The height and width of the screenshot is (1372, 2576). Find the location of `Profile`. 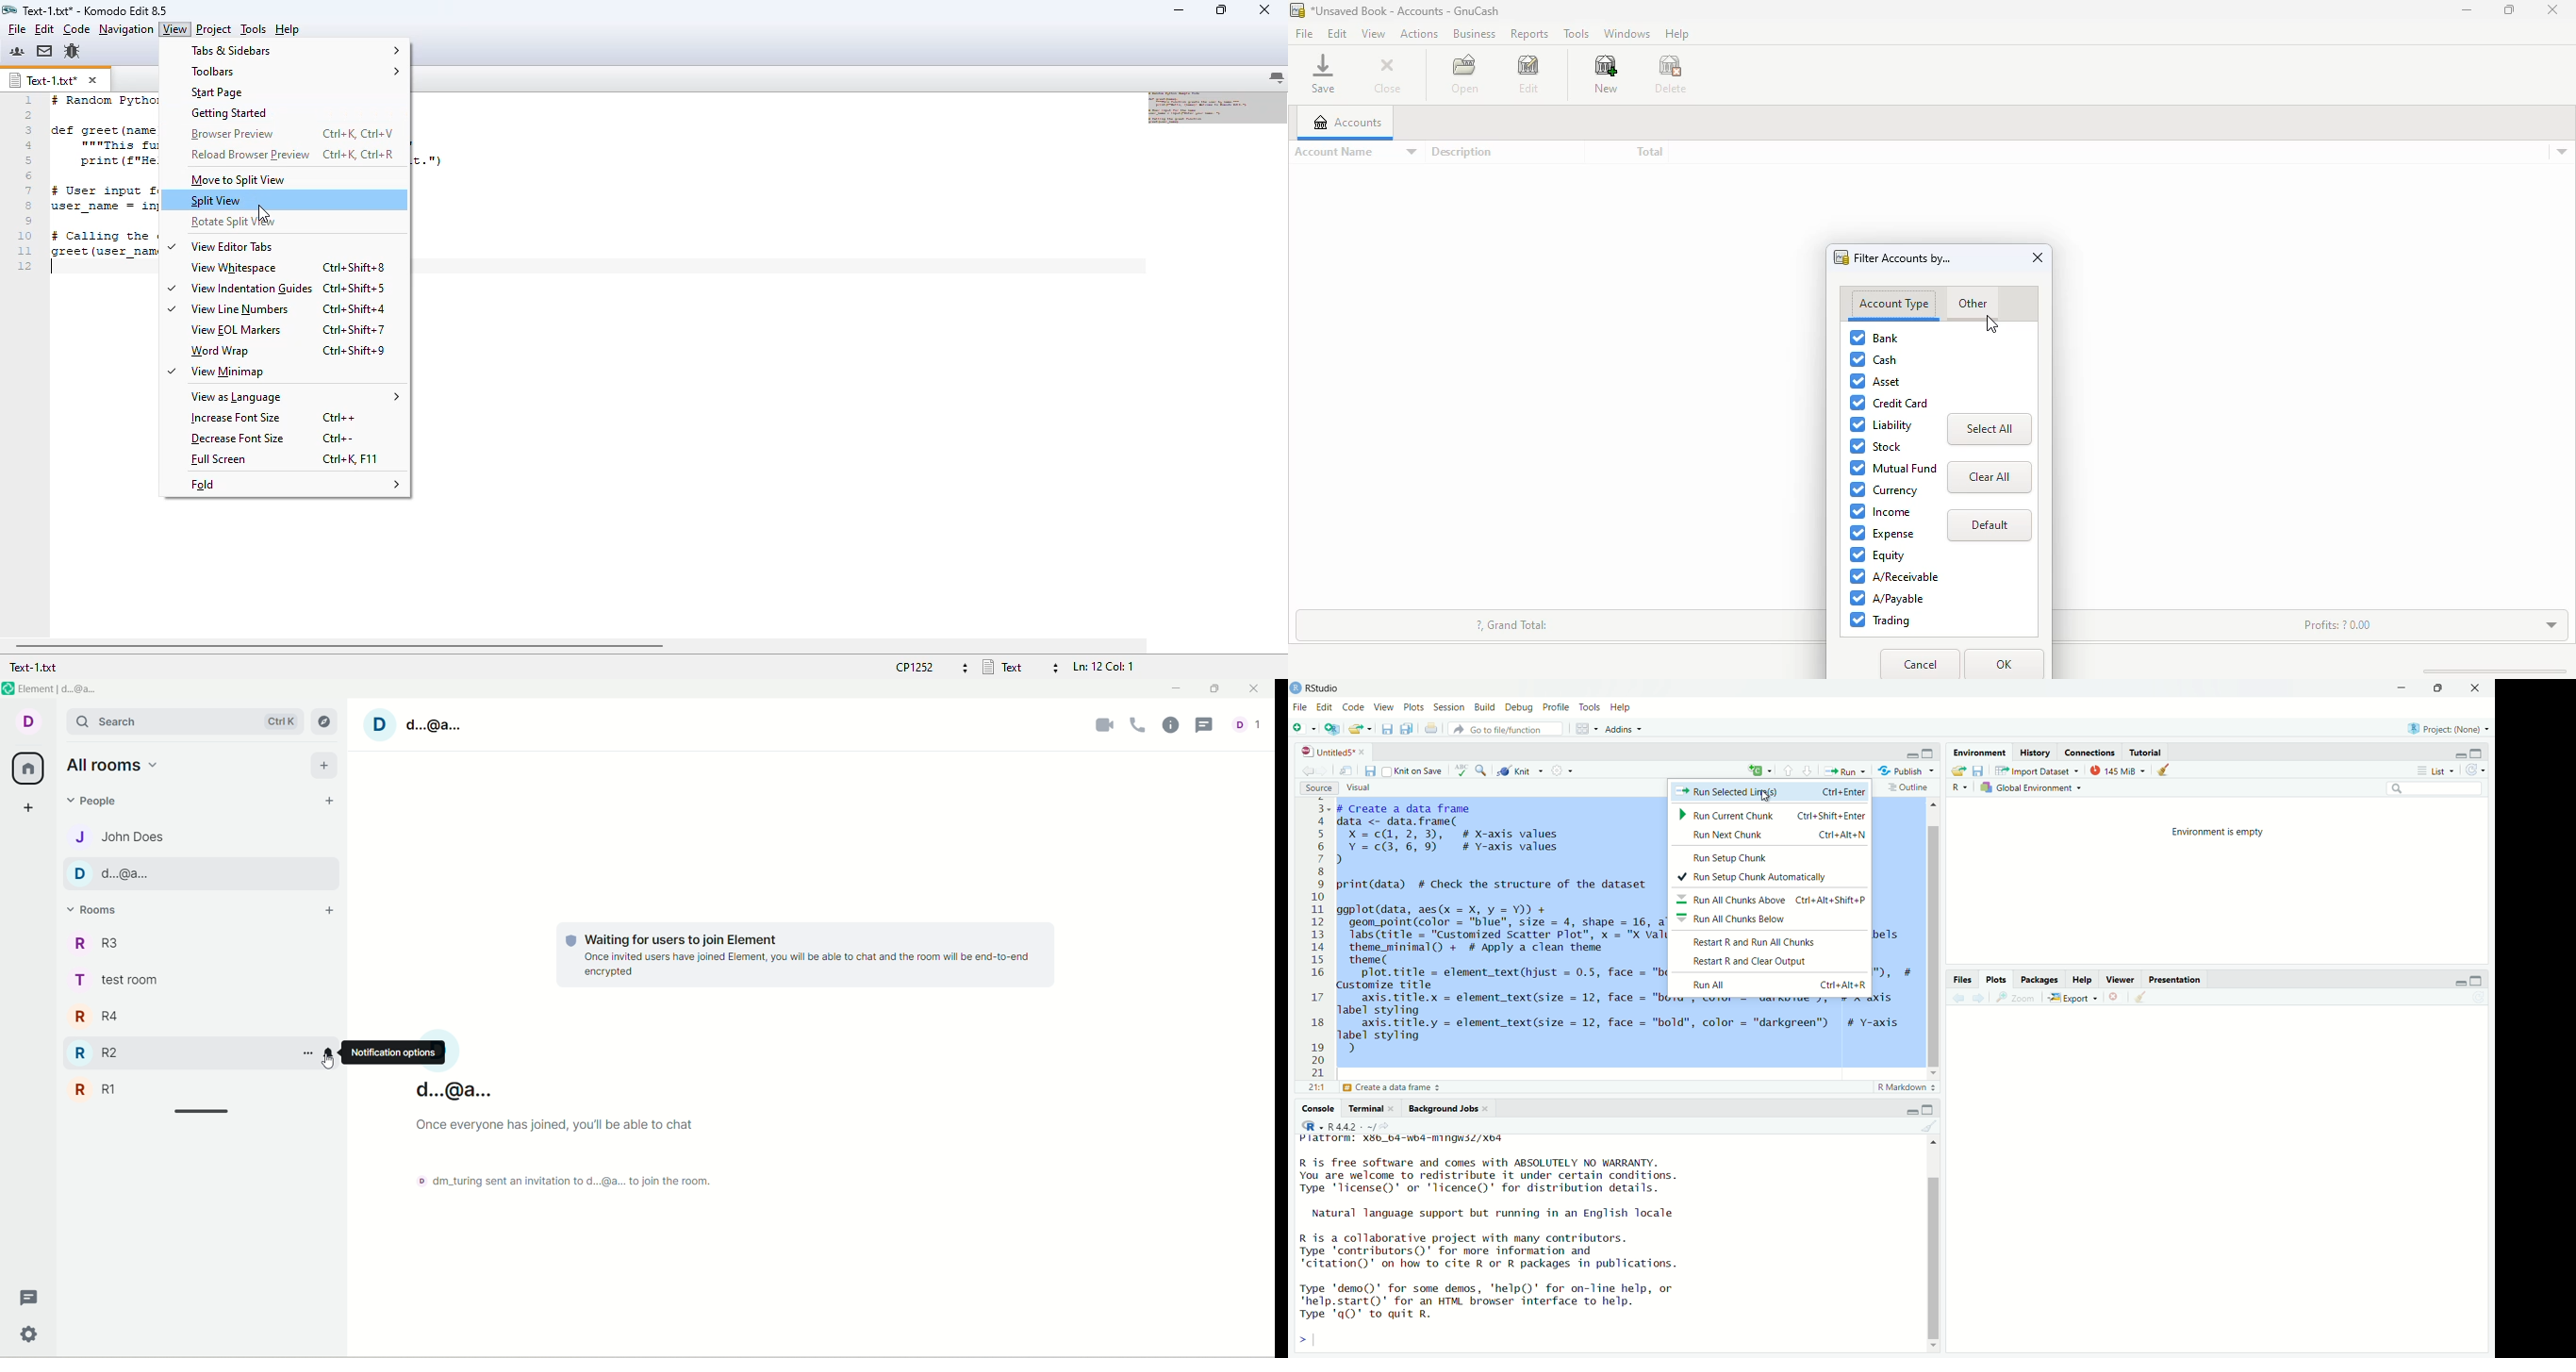

Profile is located at coordinates (1557, 708).